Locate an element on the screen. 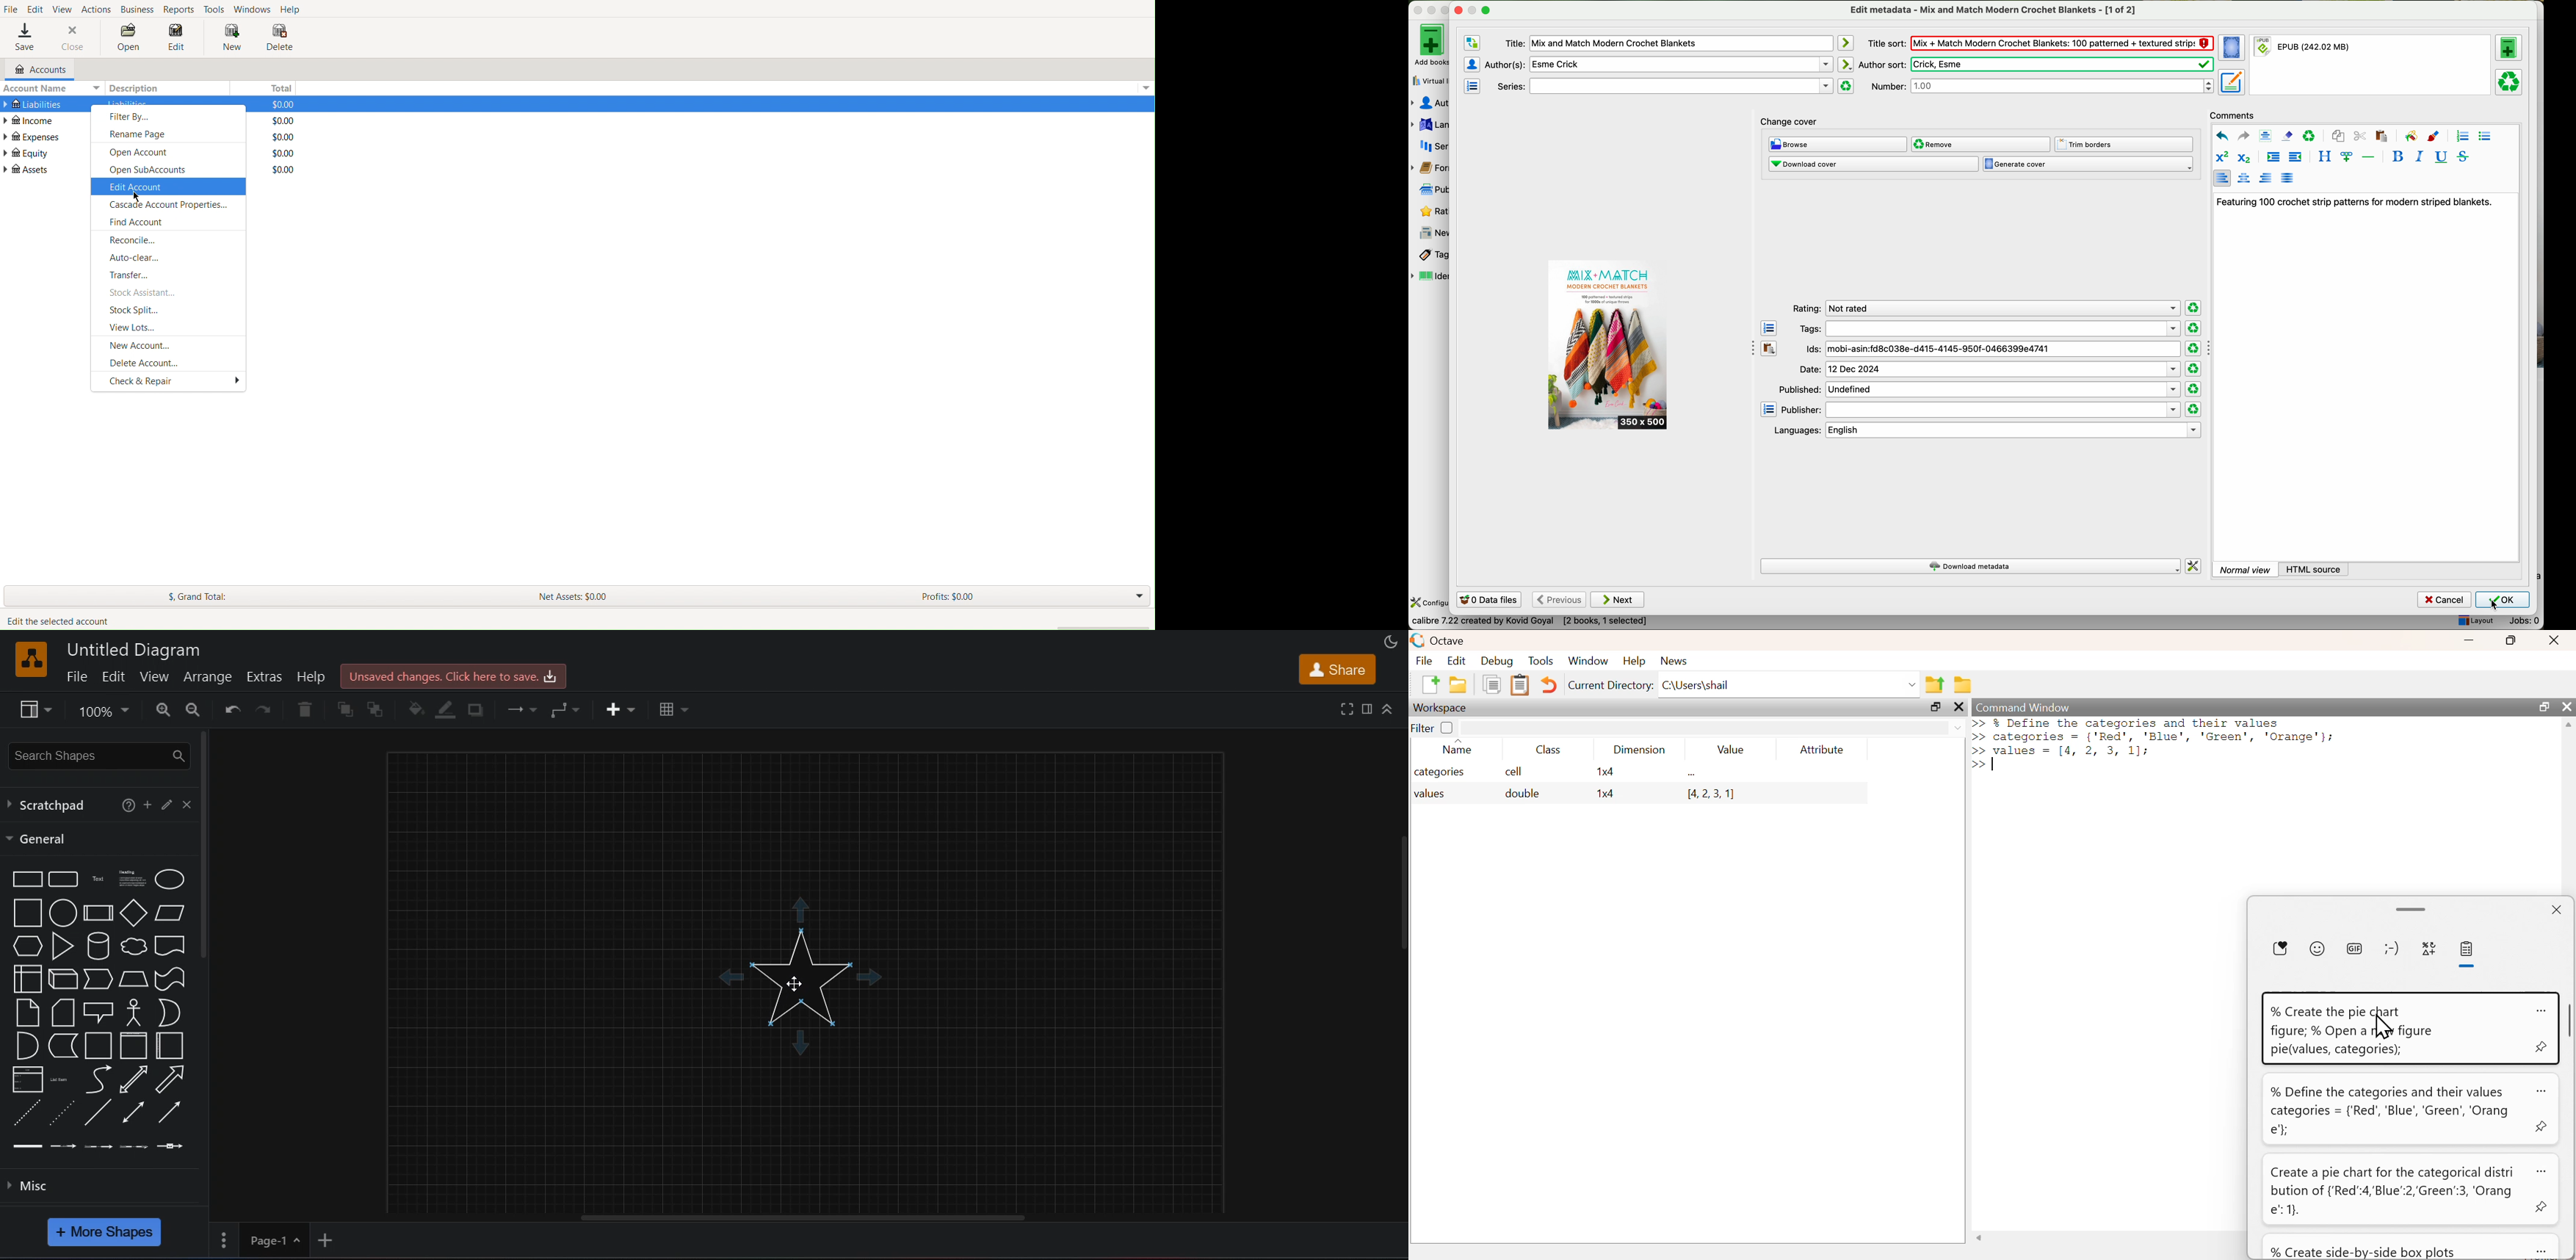 The image size is (2576, 1260). close is located at coordinates (2566, 705).